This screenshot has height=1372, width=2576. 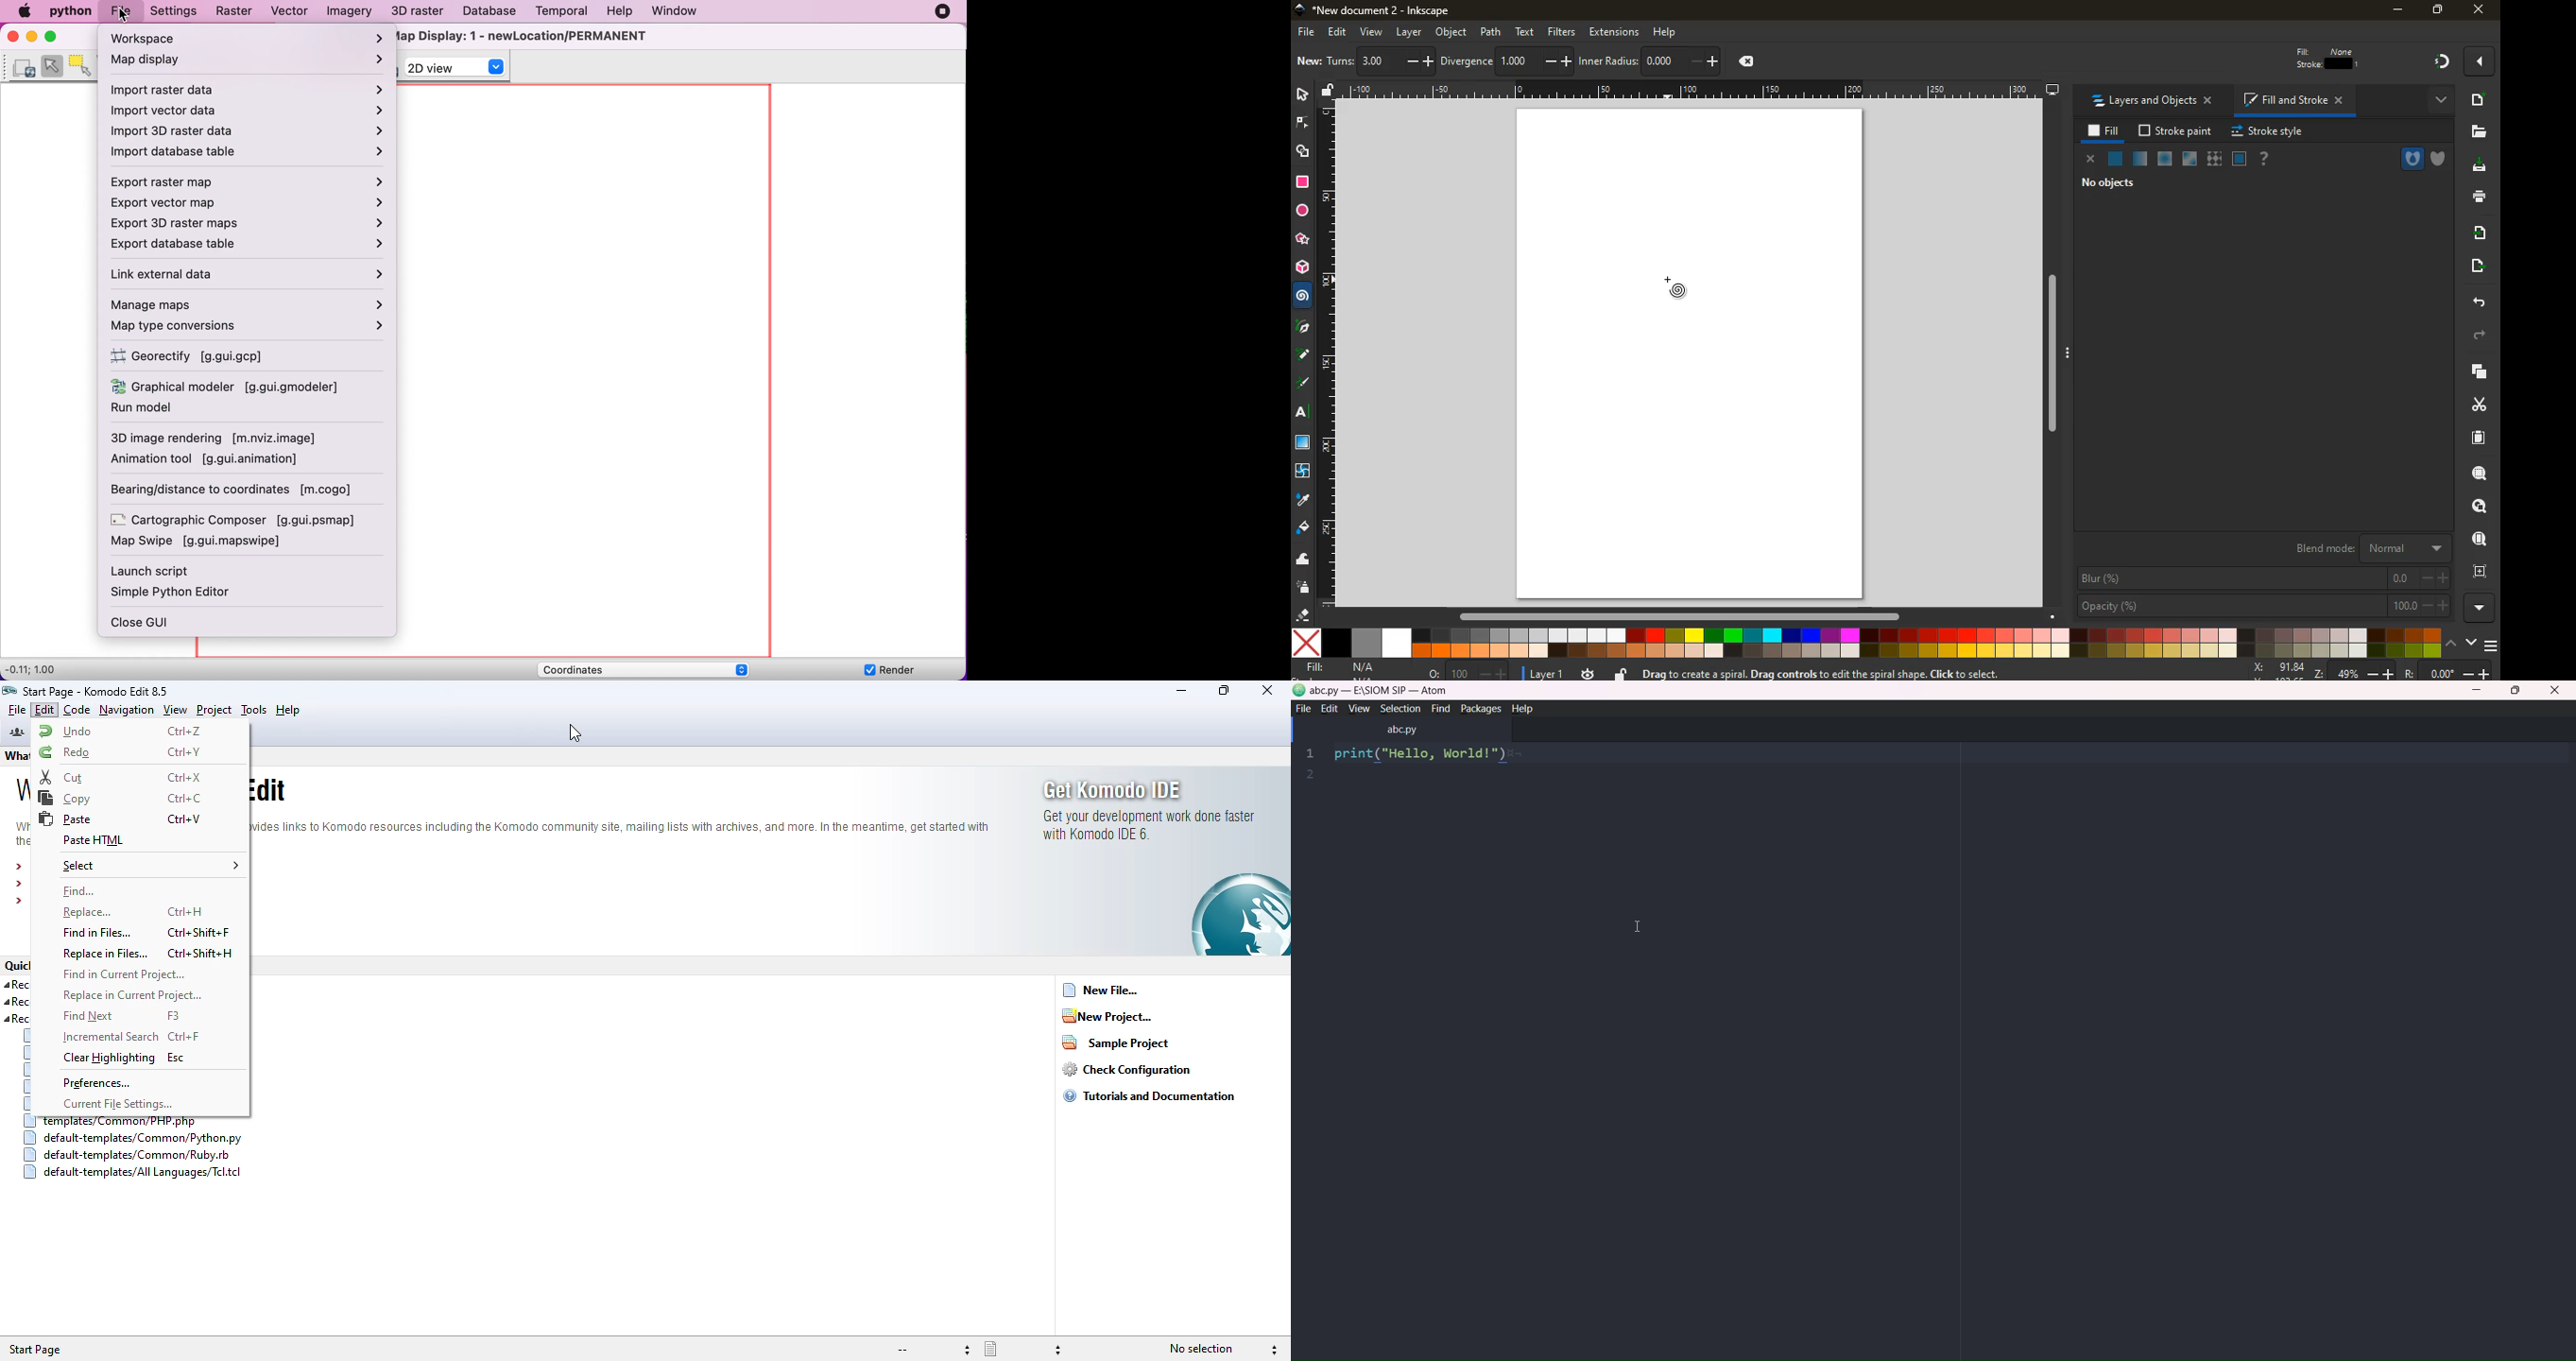 What do you see at coordinates (1309, 60) in the screenshot?
I see `image` at bounding box center [1309, 60].